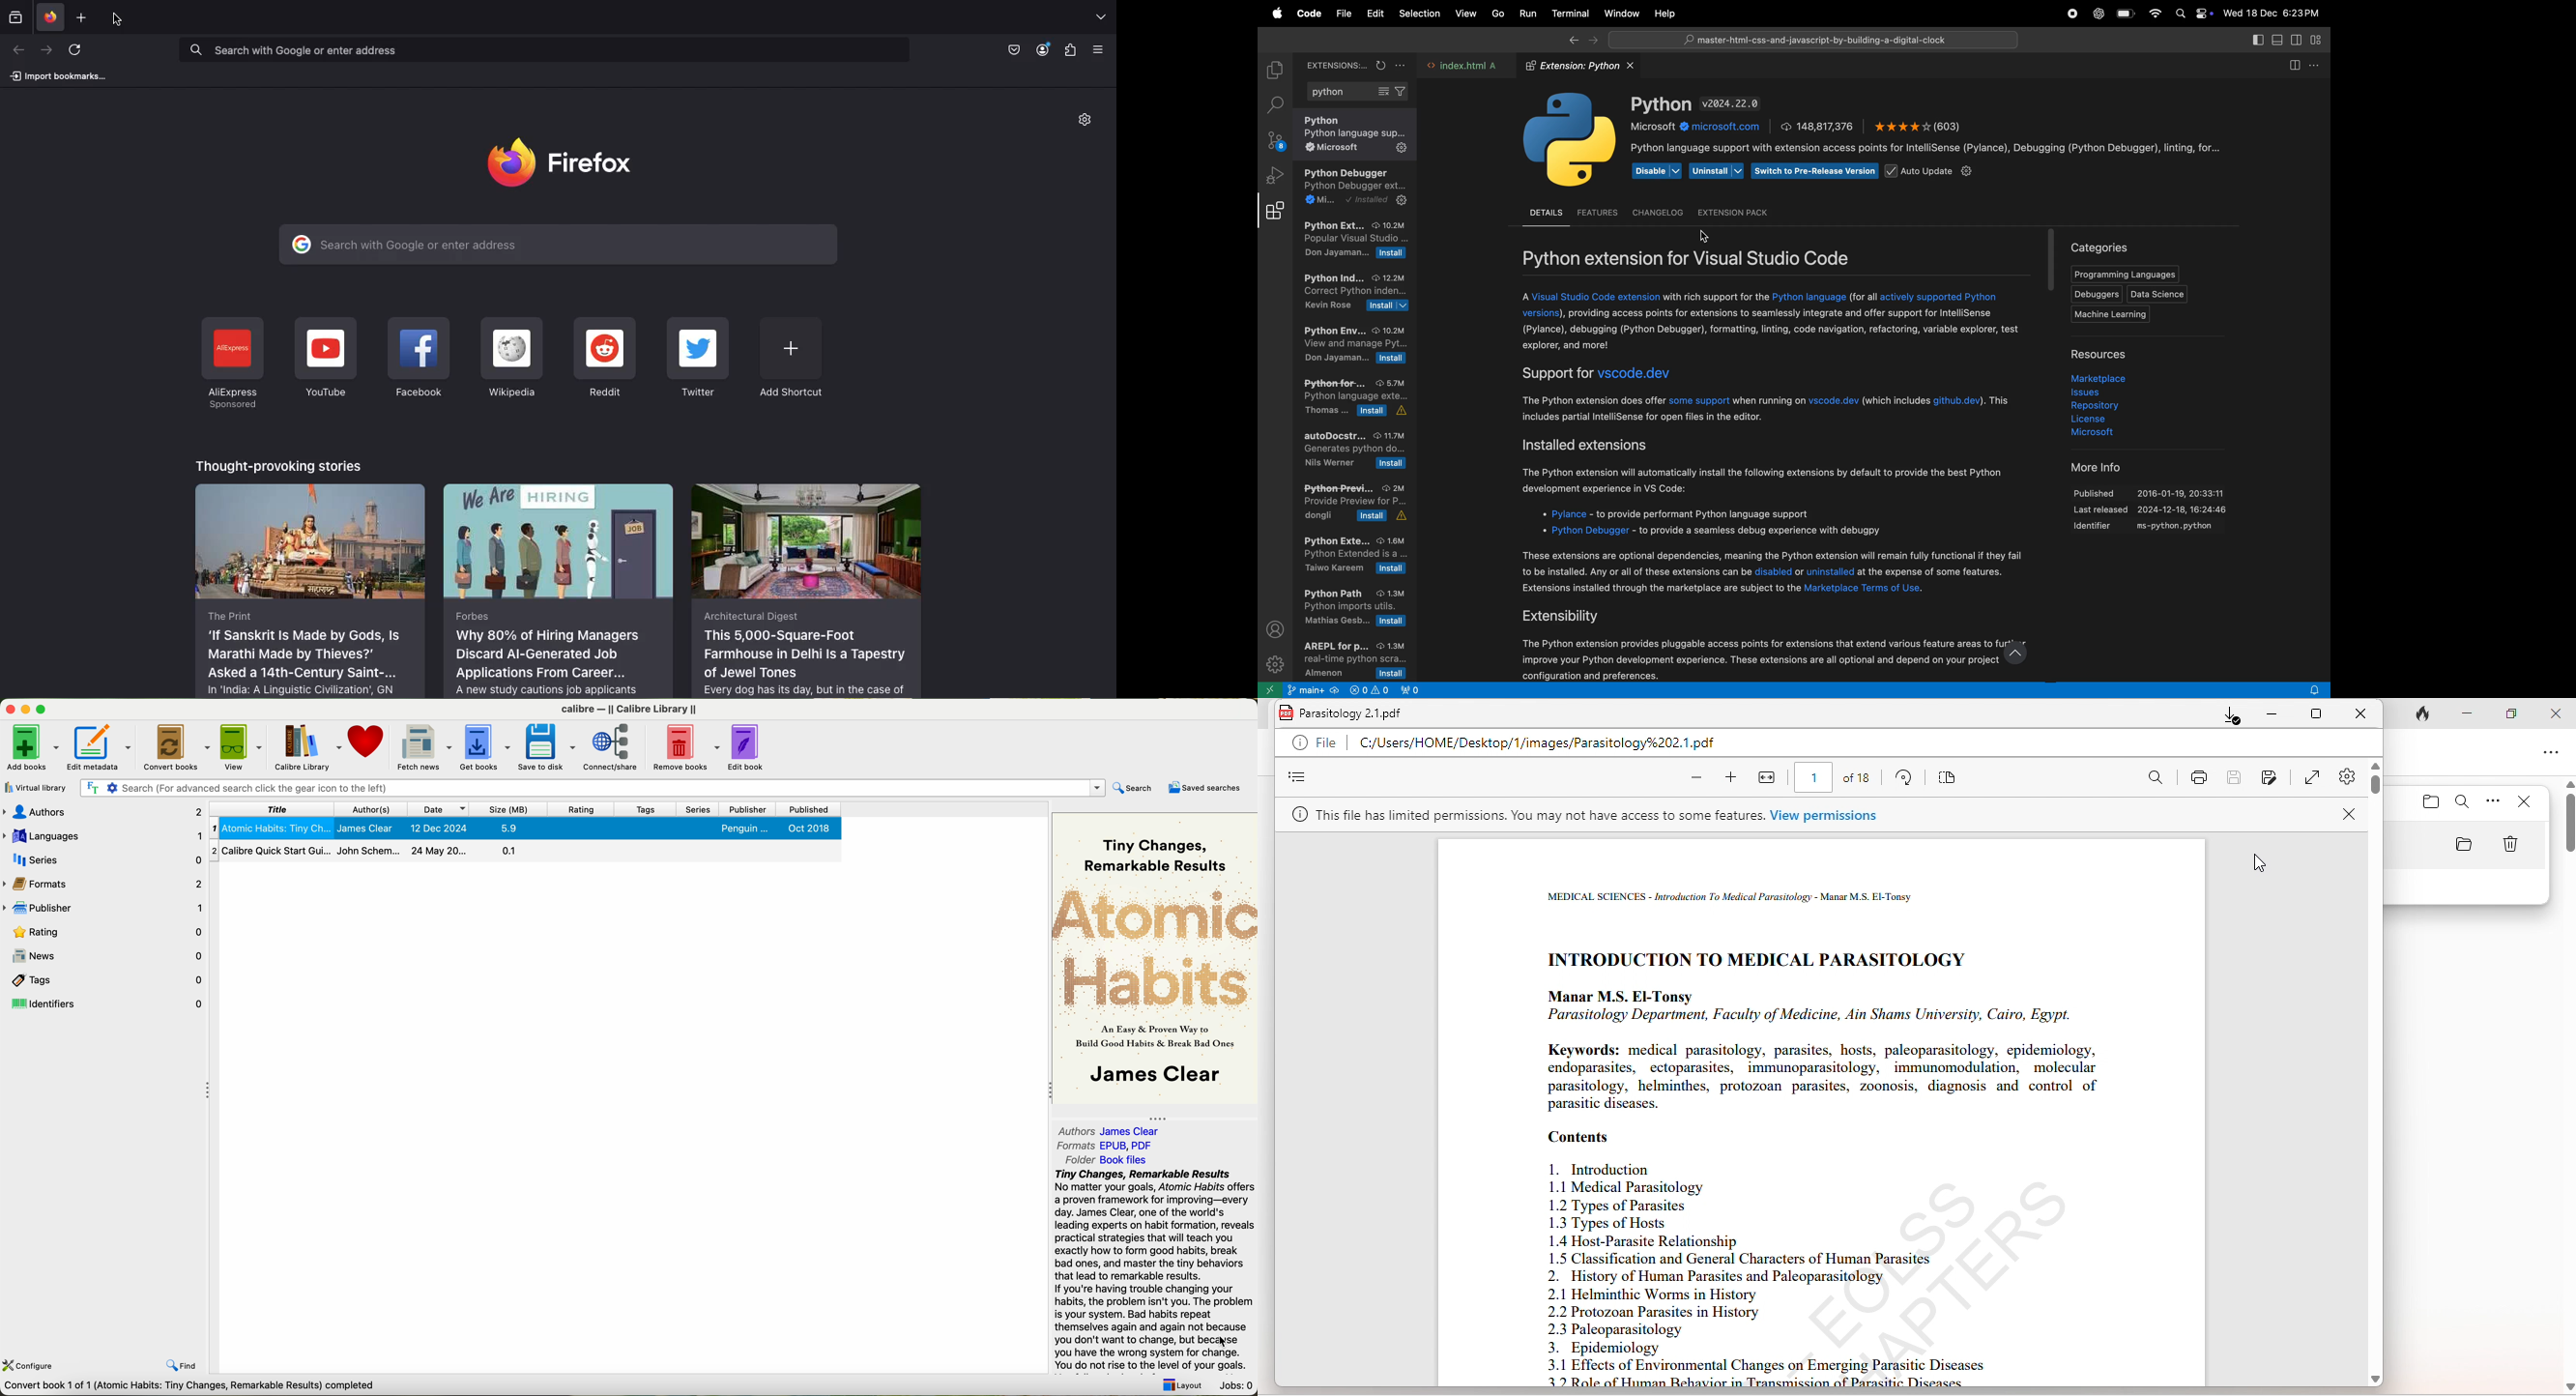 Image resolution: width=2576 pixels, height=1400 pixels. What do you see at coordinates (1668, 13) in the screenshot?
I see `help` at bounding box center [1668, 13].